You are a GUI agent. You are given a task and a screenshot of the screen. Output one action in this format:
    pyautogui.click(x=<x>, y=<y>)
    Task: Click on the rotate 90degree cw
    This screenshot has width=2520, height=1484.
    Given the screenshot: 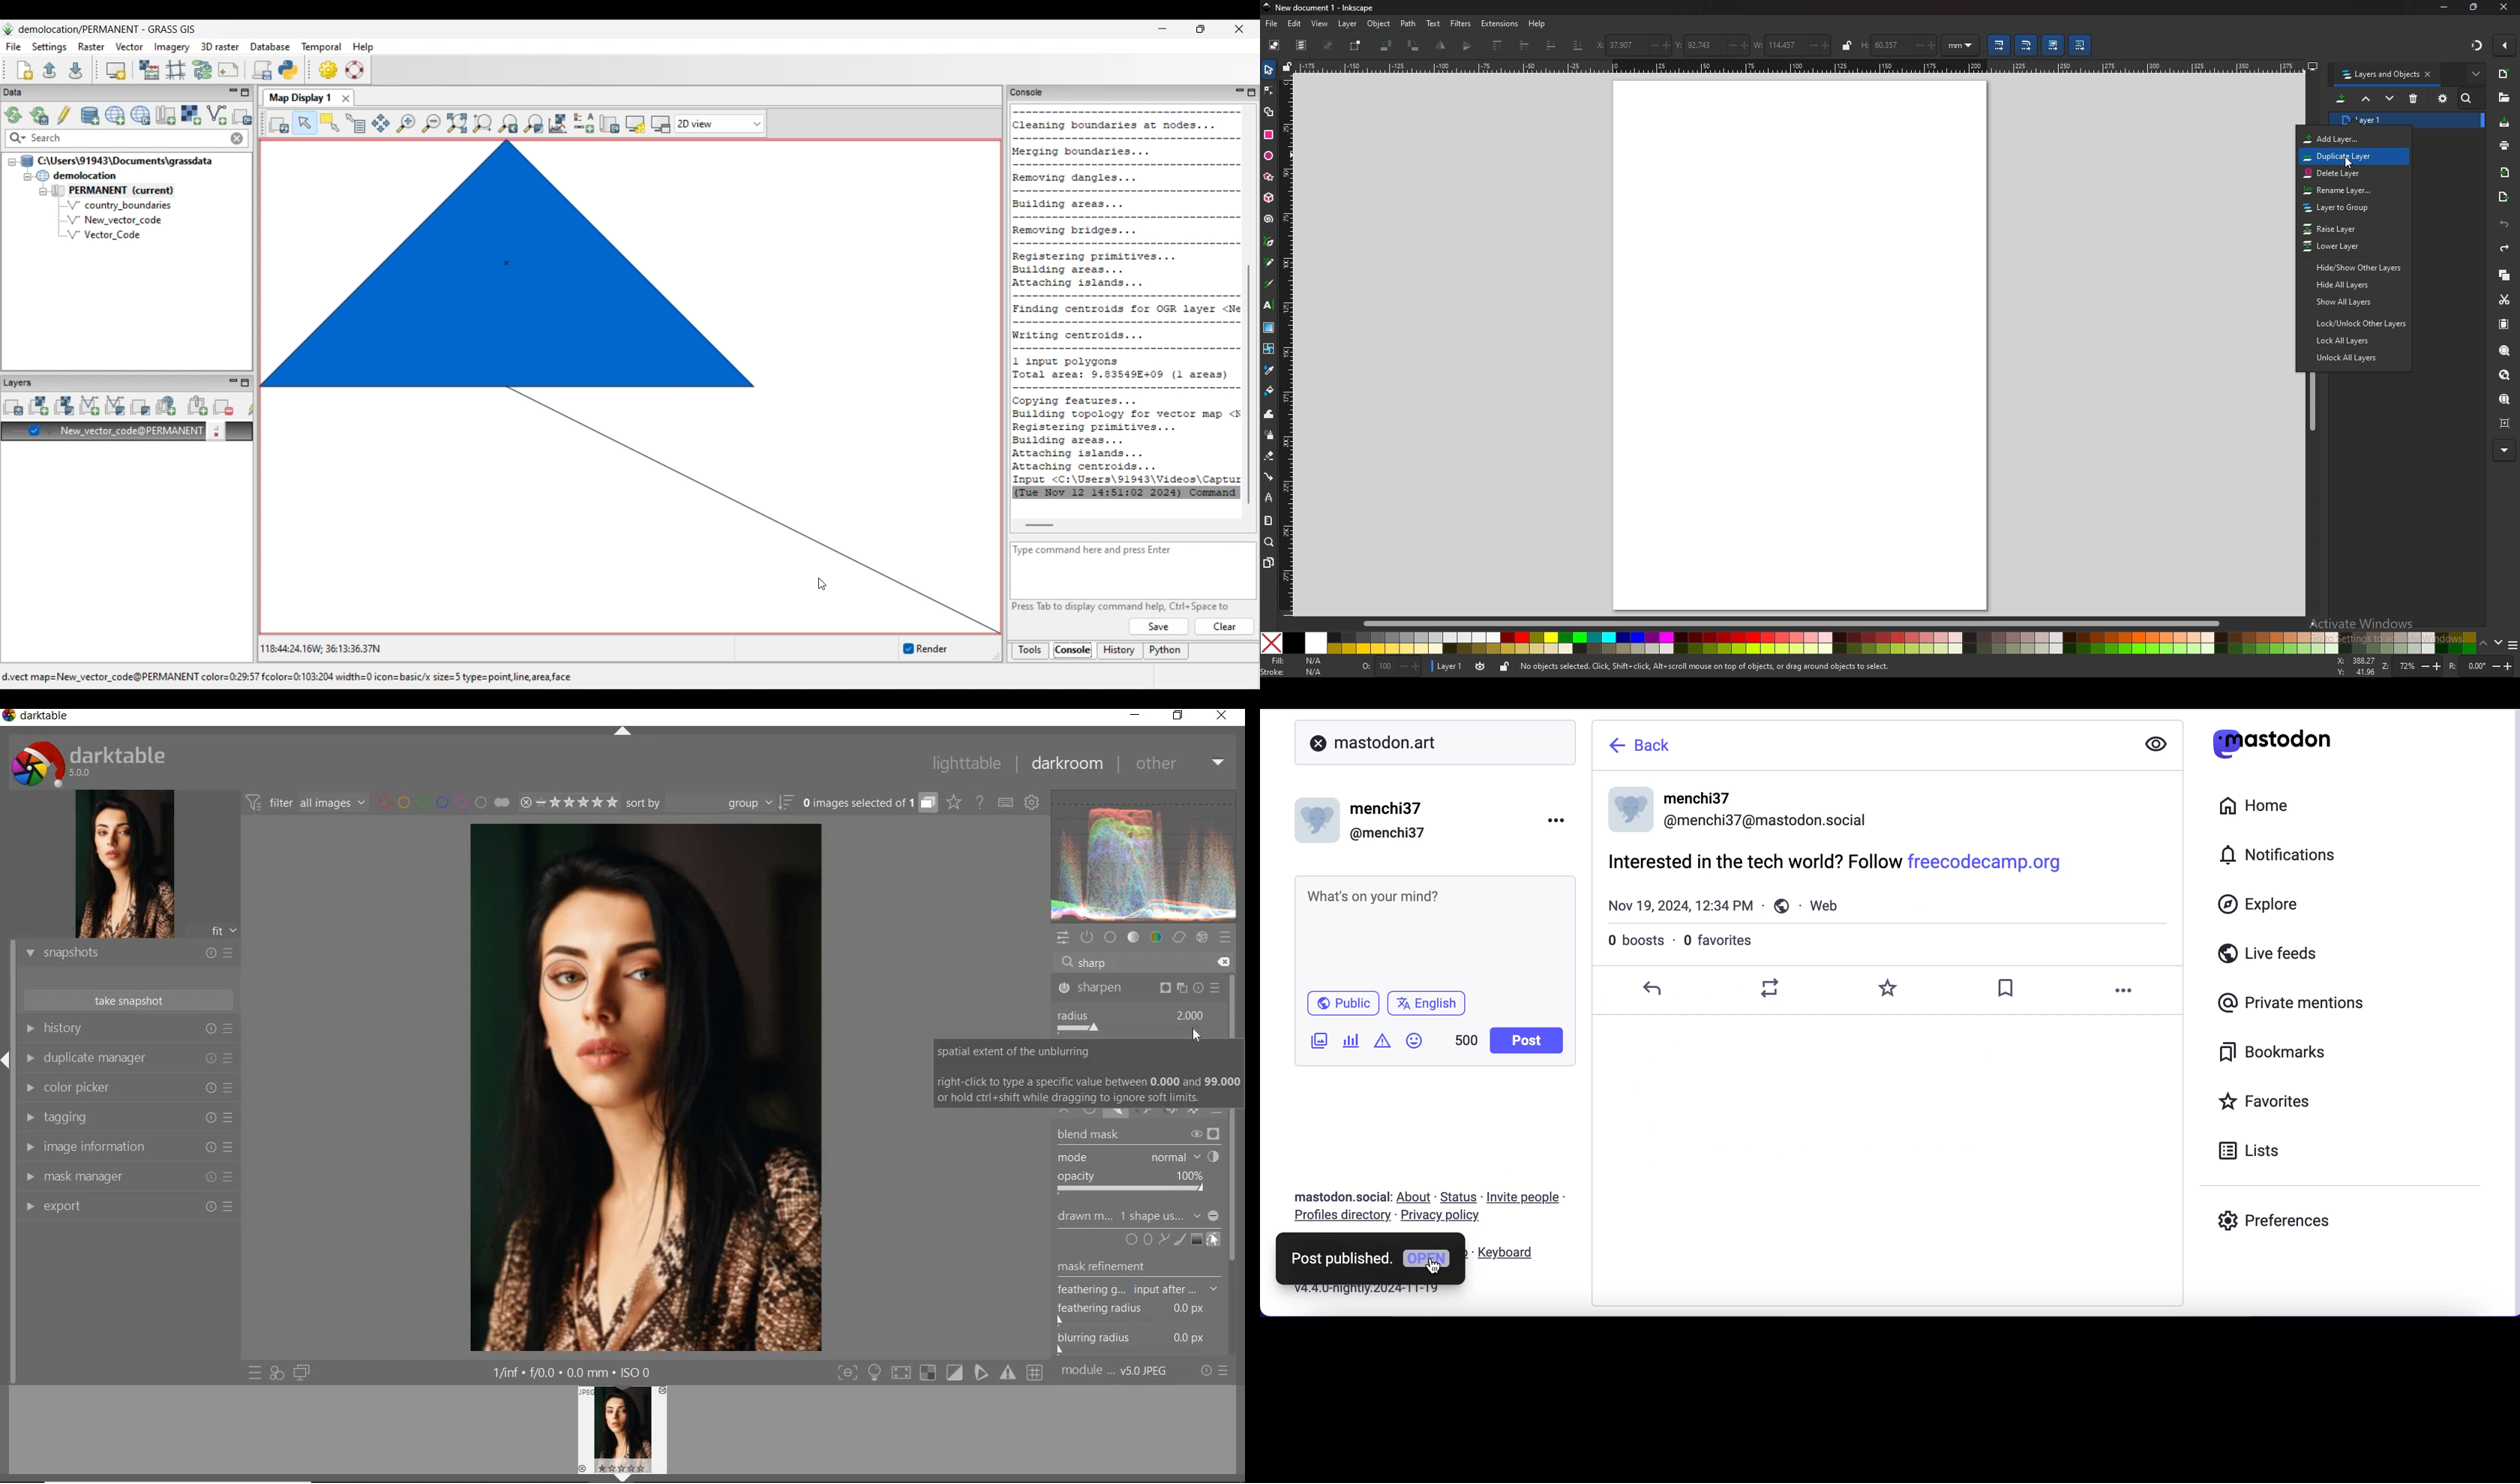 What is the action you would take?
    pyautogui.click(x=1414, y=45)
    